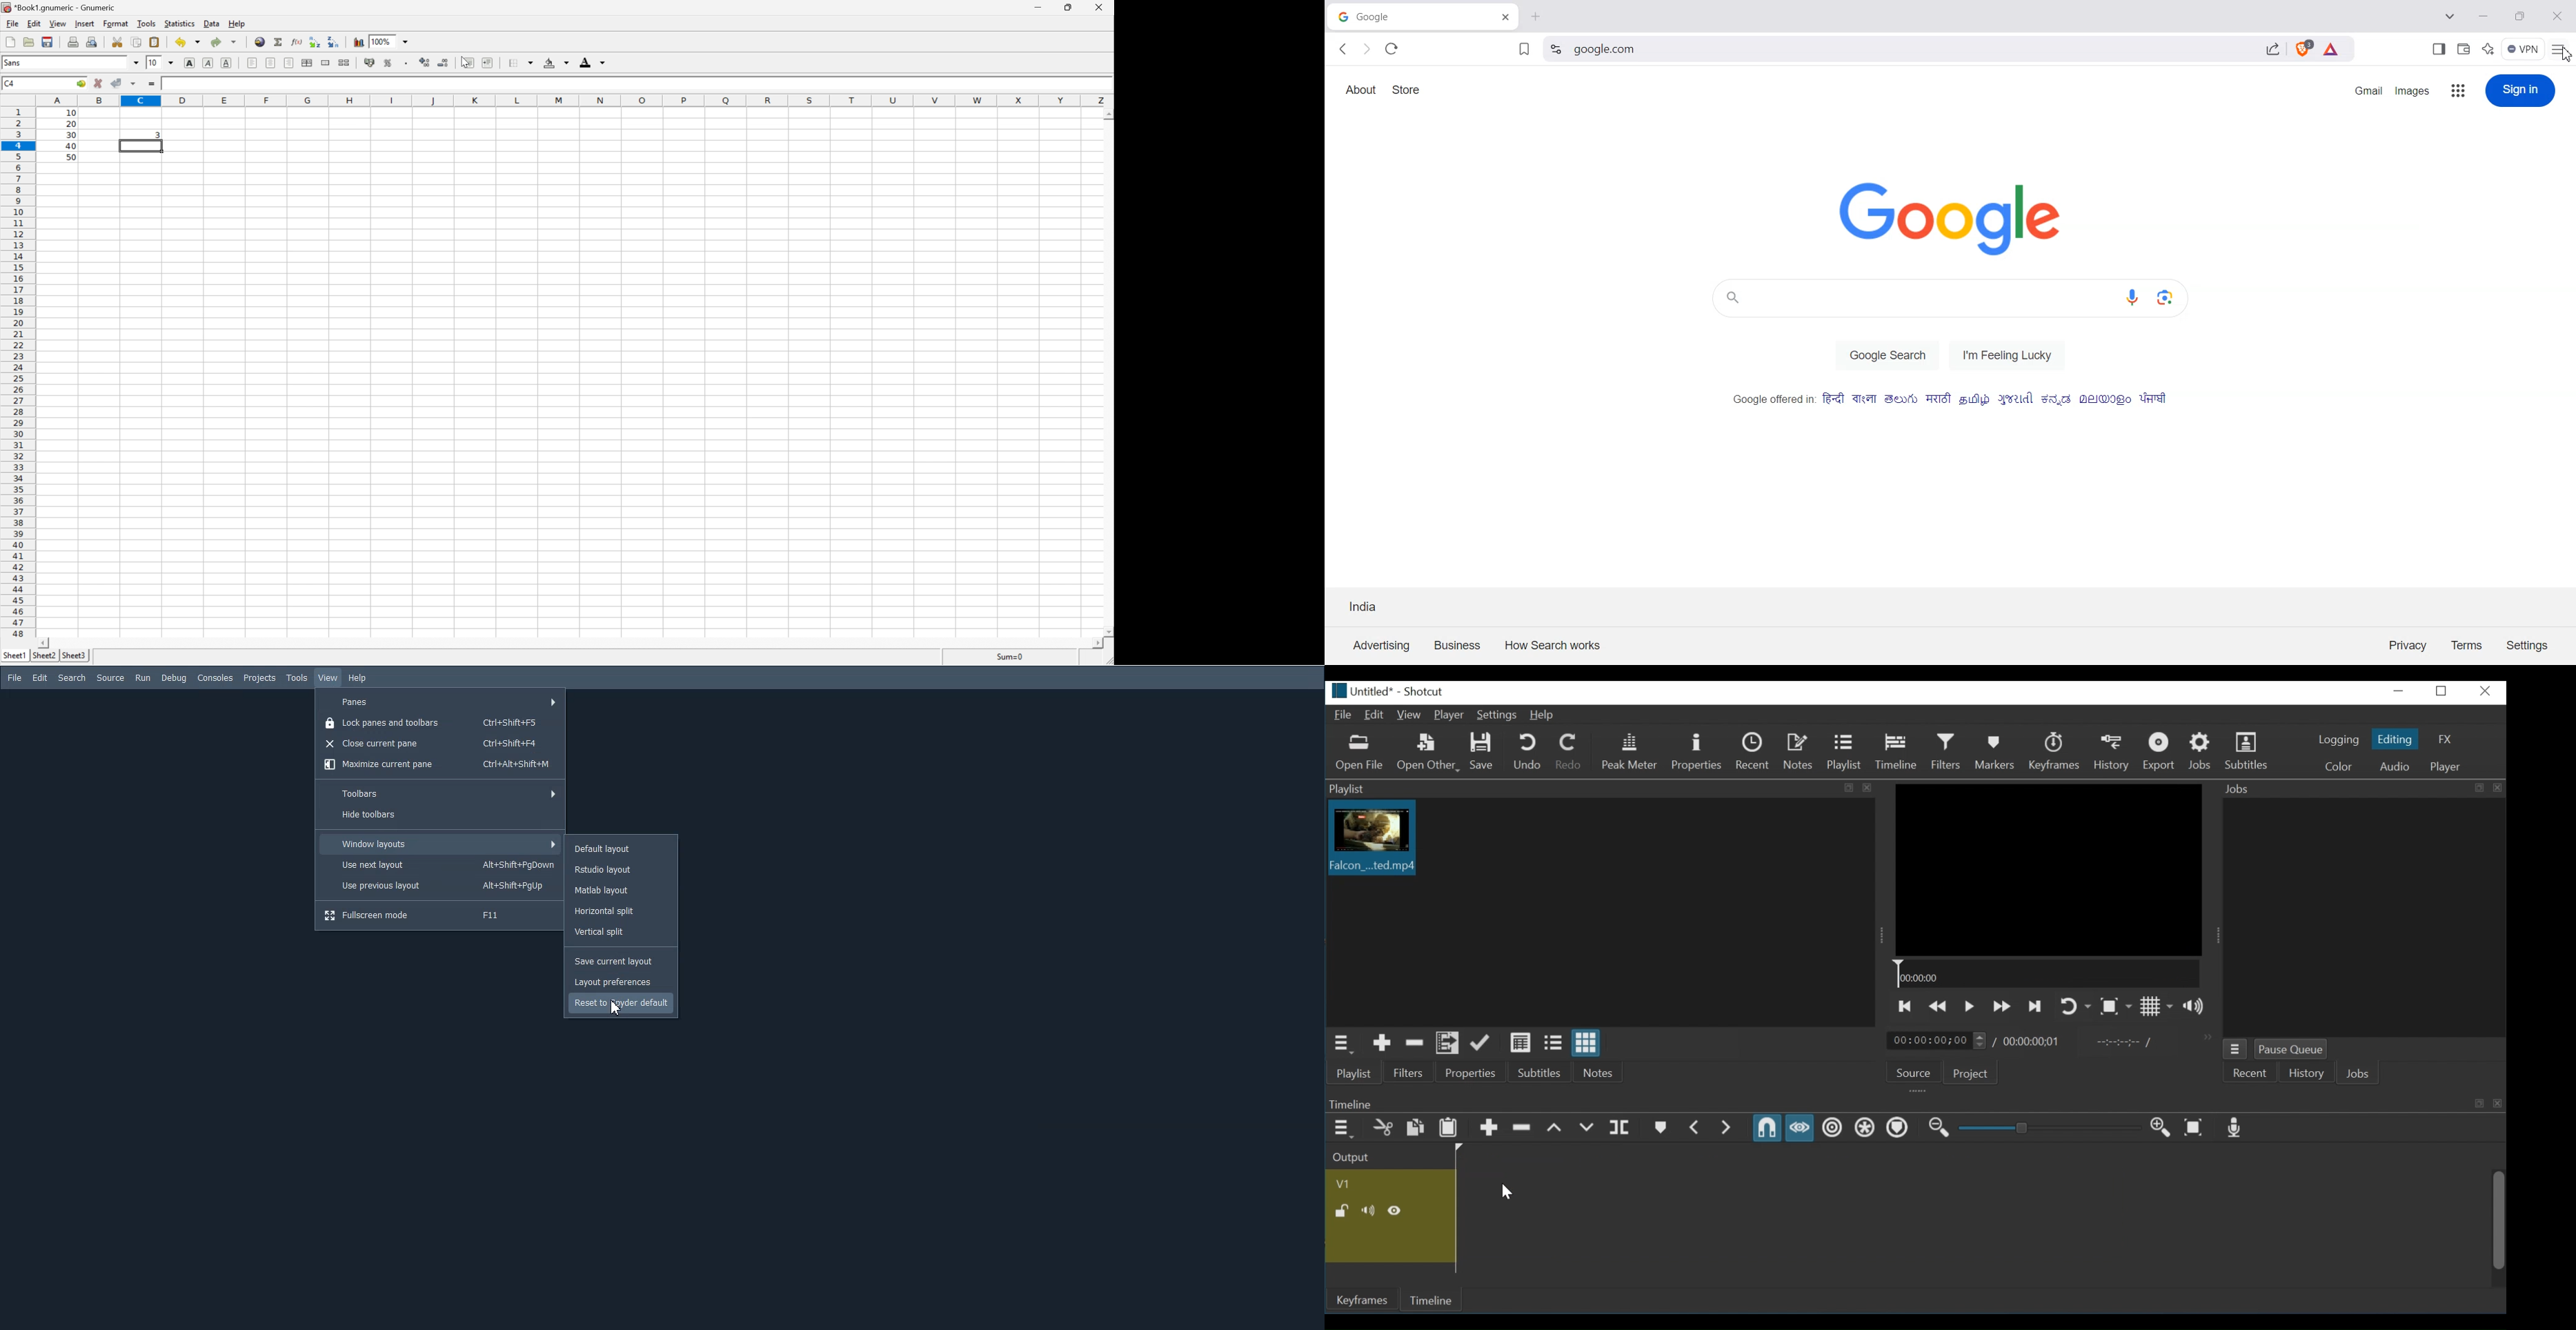 The height and width of the screenshot is (1344, 2576). I want to click on Print the current file, so click(73, 42).